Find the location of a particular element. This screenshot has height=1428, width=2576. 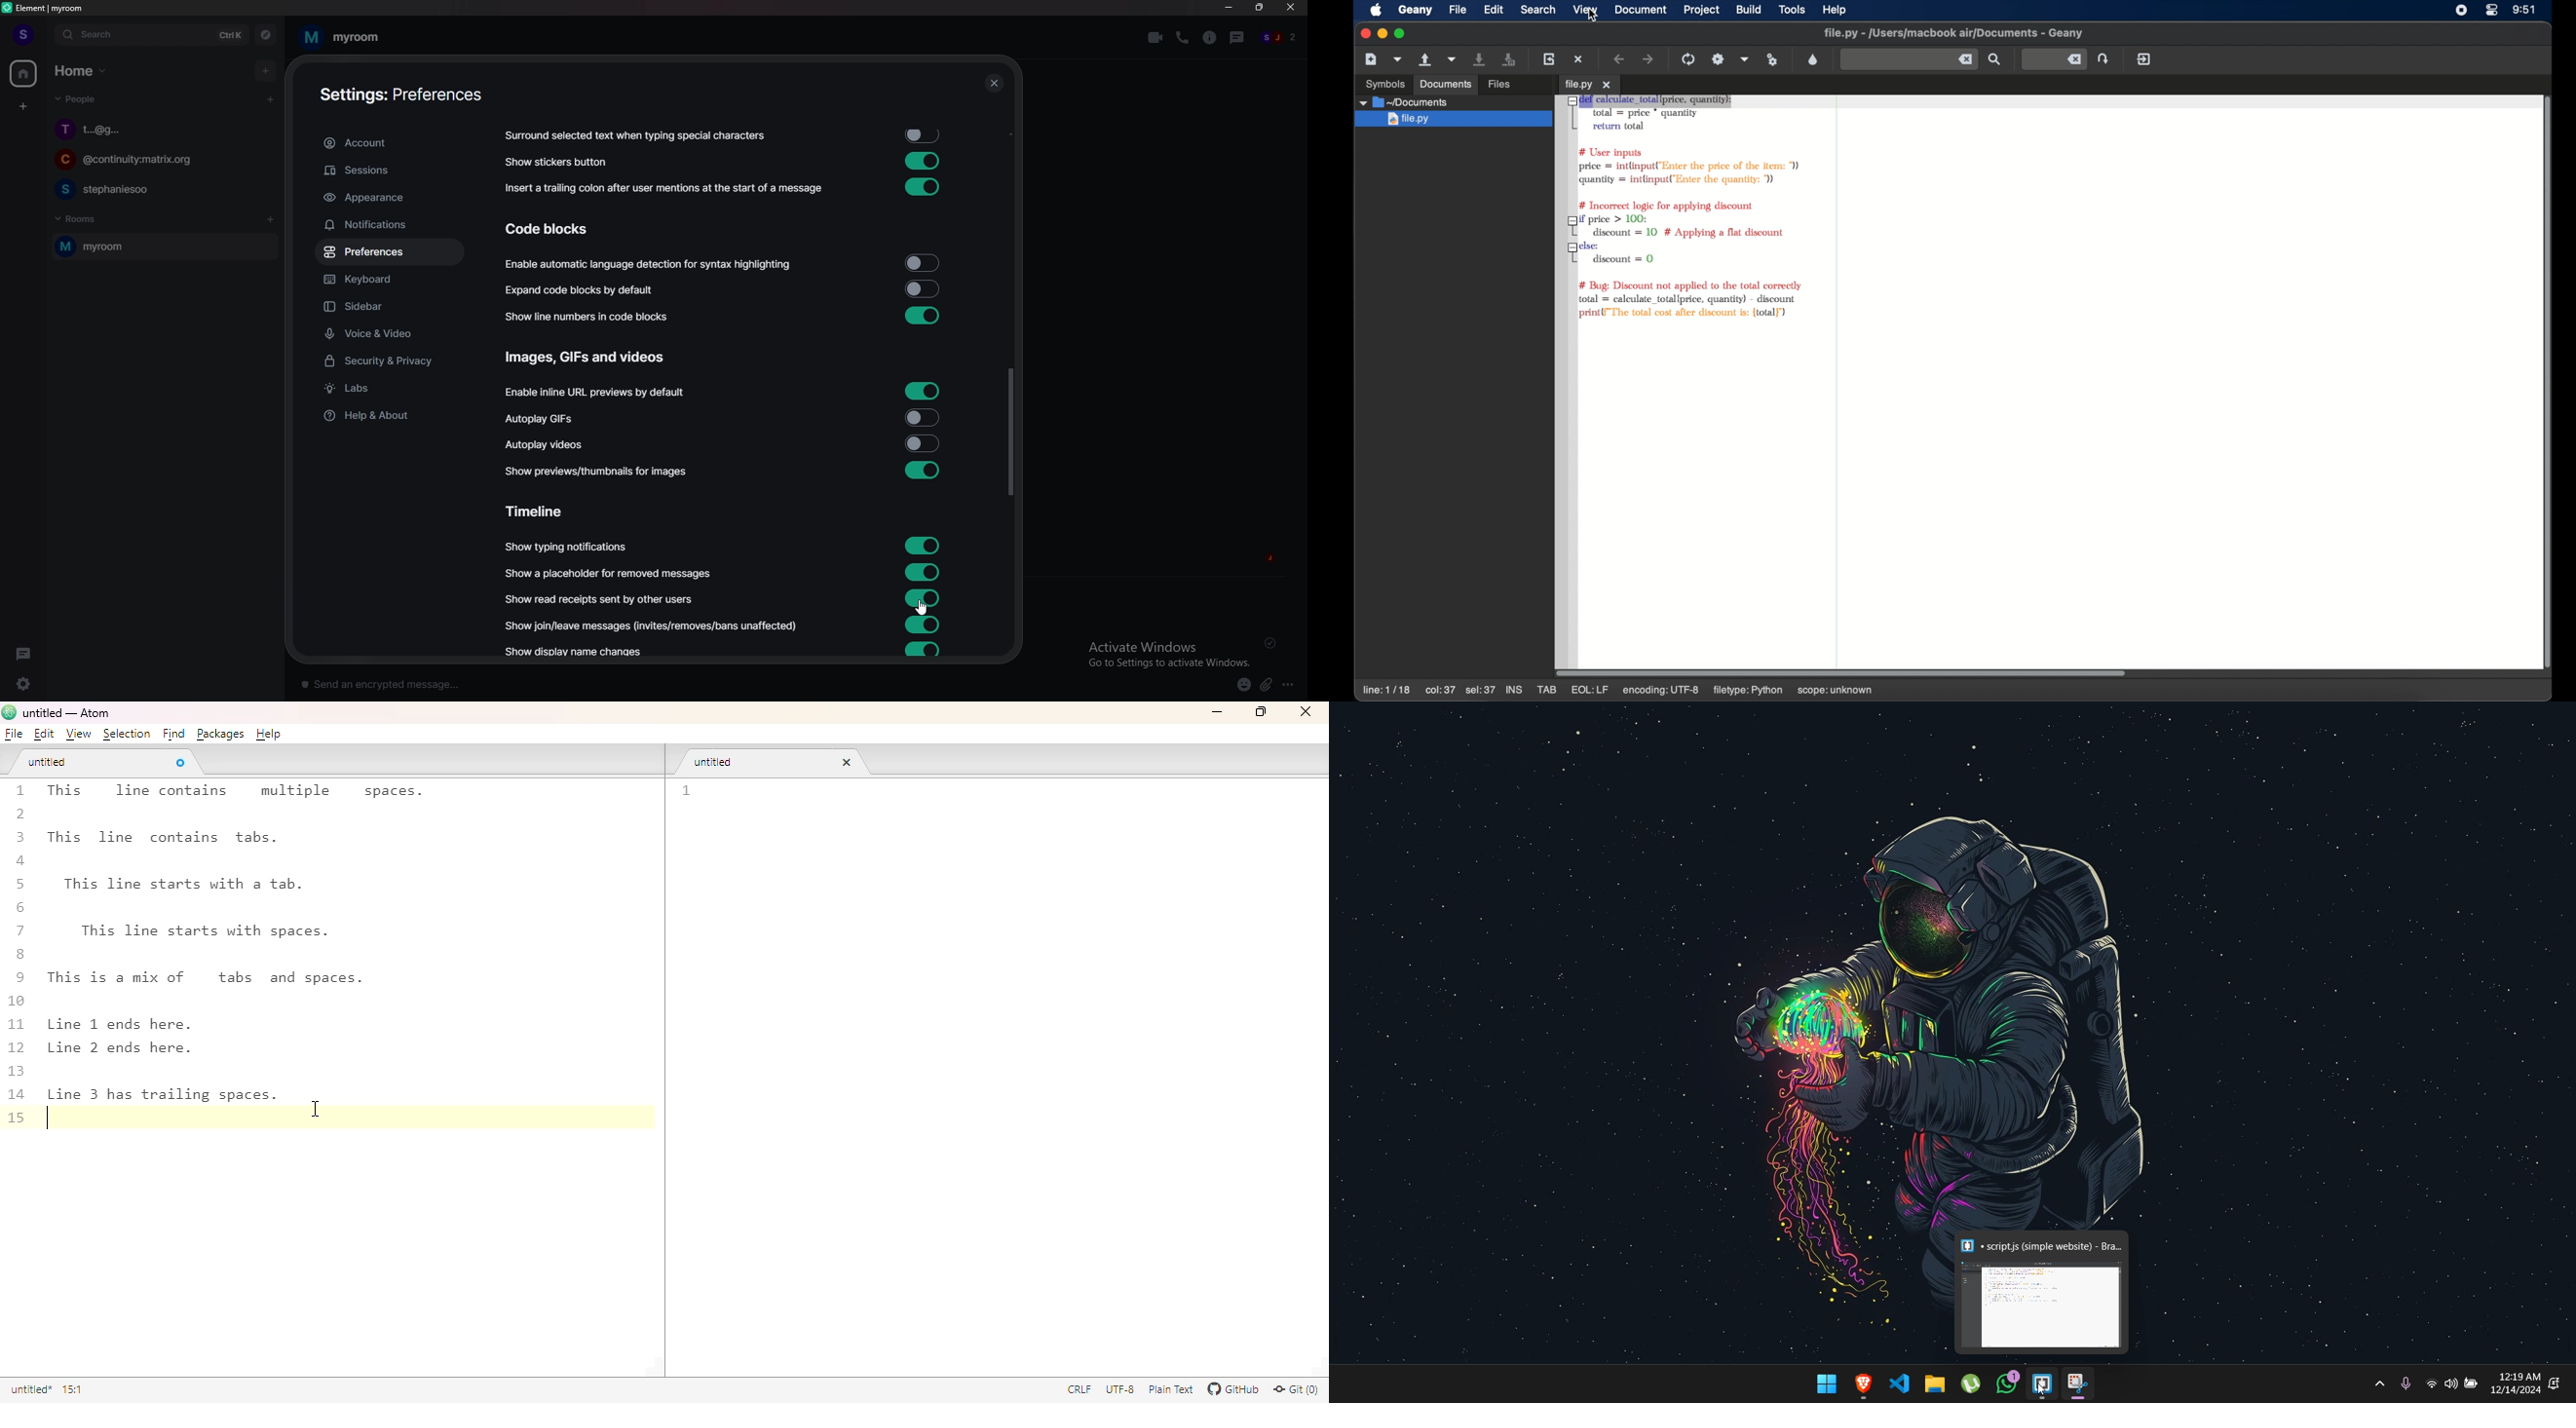

untitled tab is located at coordinates (48, 761).